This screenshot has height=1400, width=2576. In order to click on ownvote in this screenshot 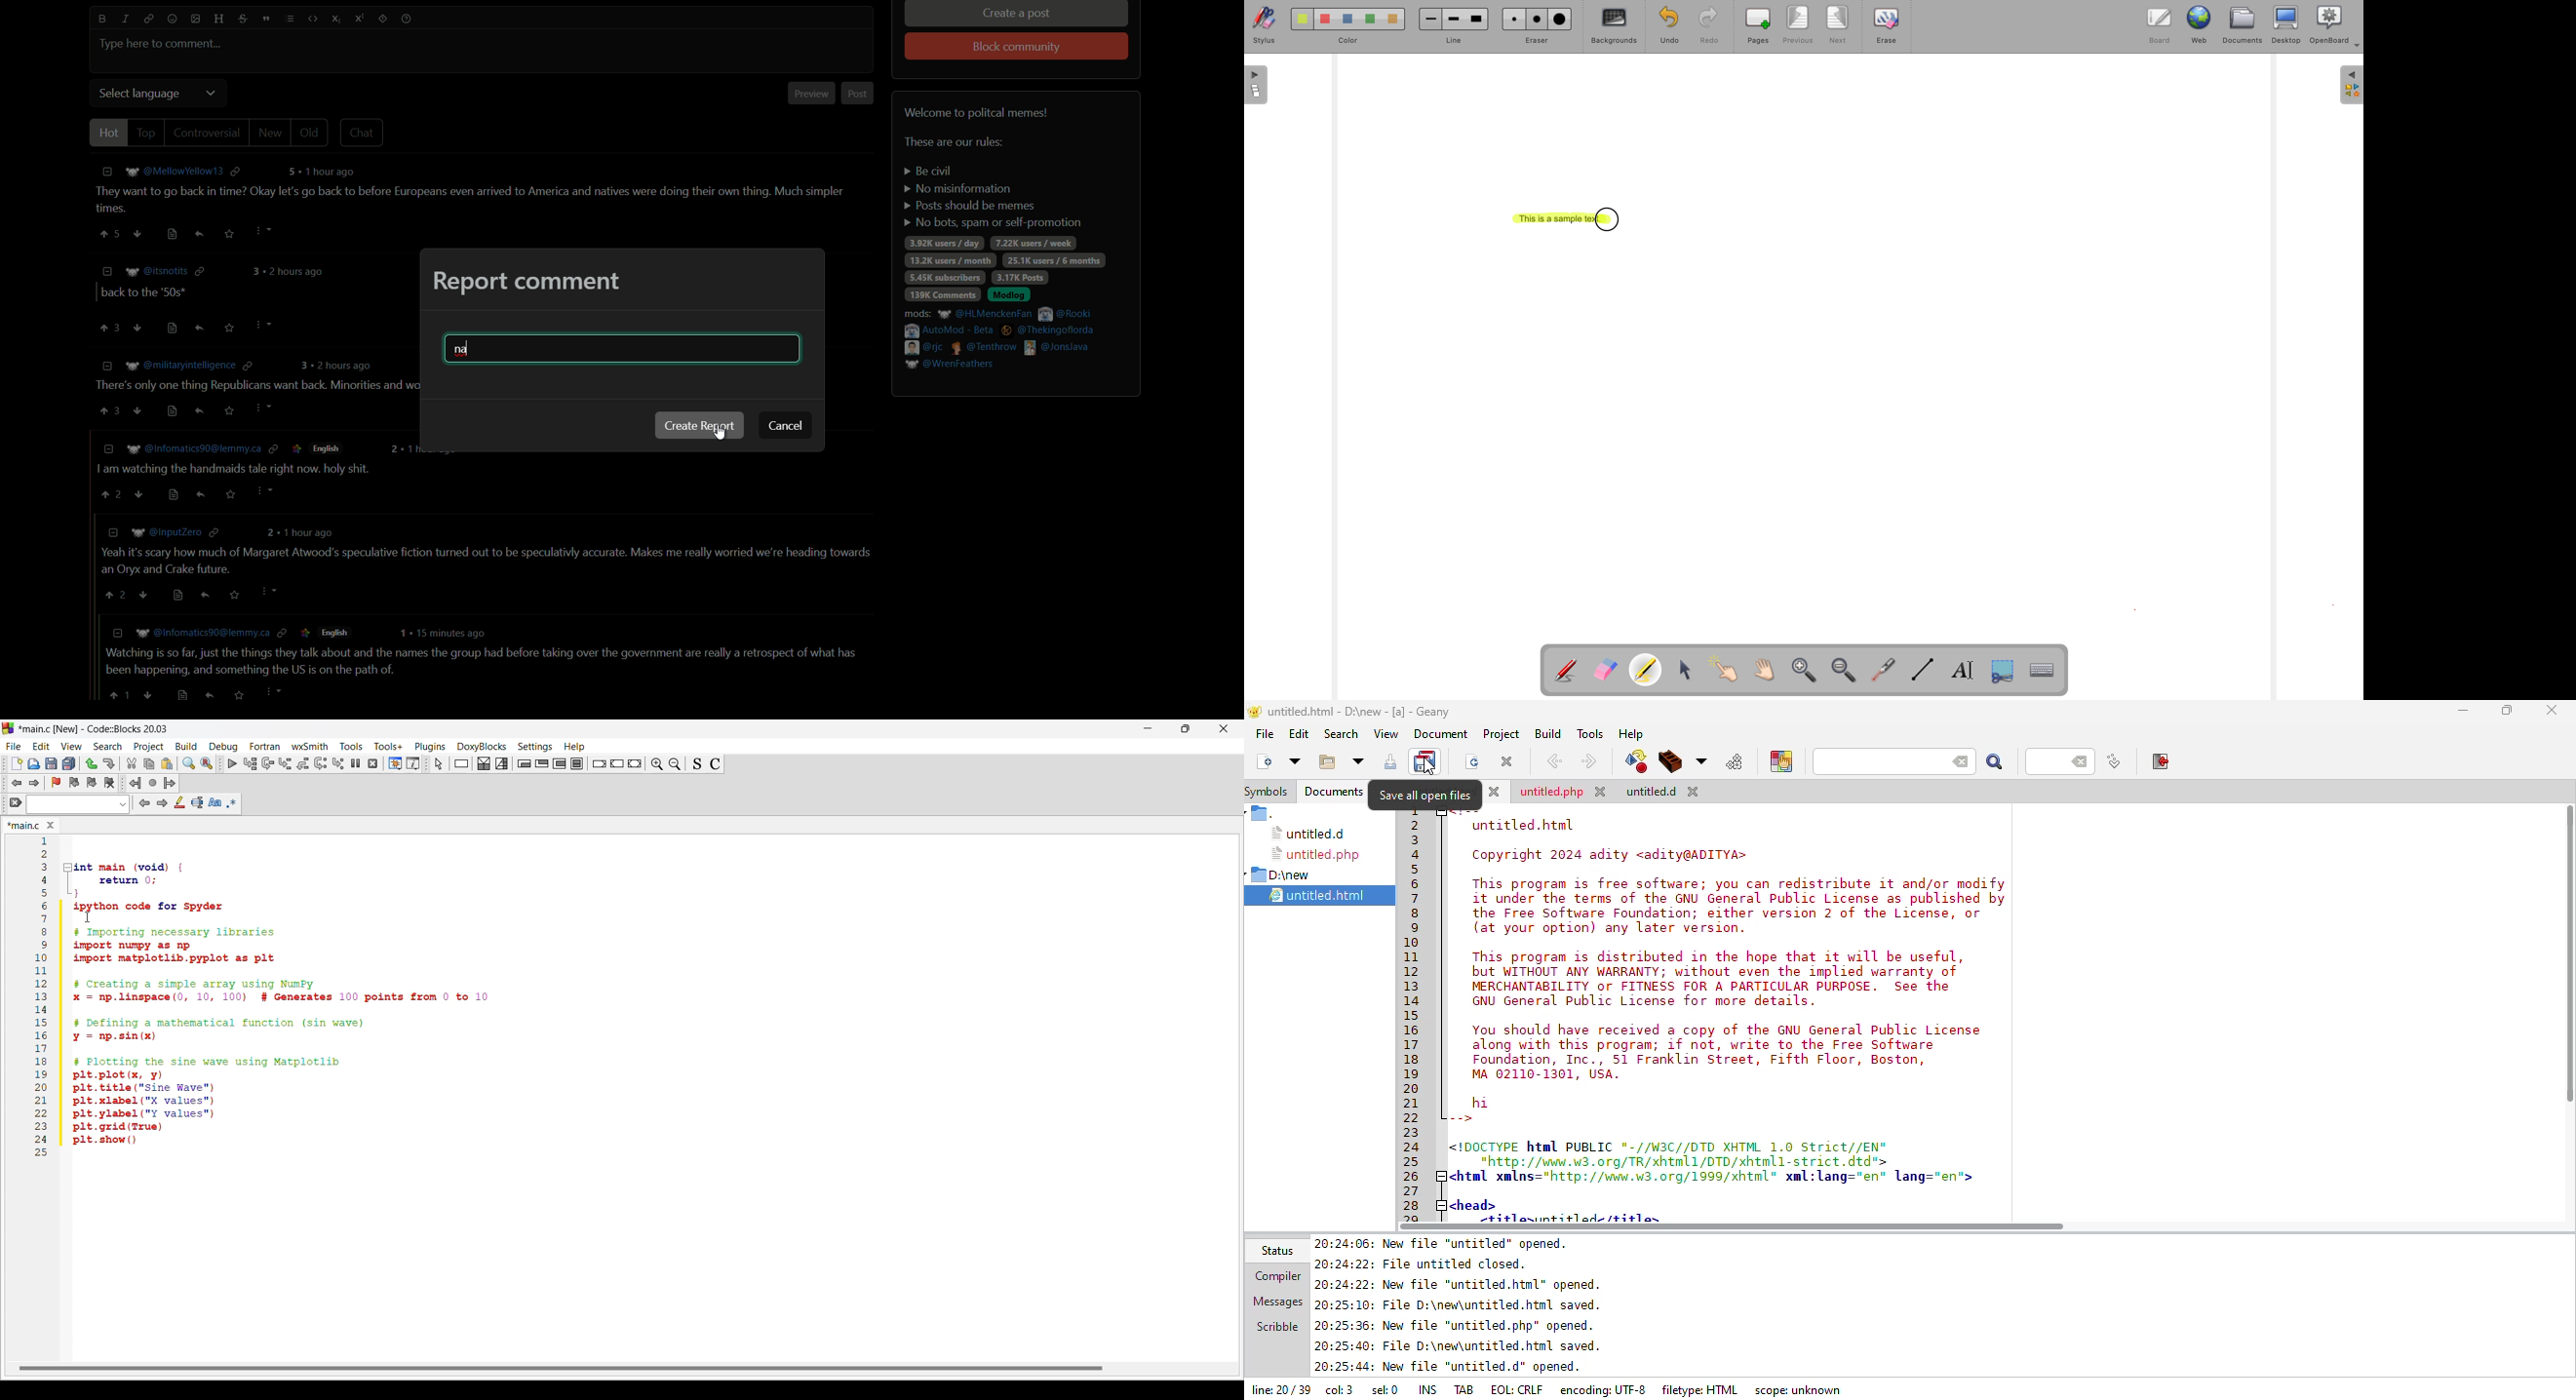, I will do `click(139, 327)`.